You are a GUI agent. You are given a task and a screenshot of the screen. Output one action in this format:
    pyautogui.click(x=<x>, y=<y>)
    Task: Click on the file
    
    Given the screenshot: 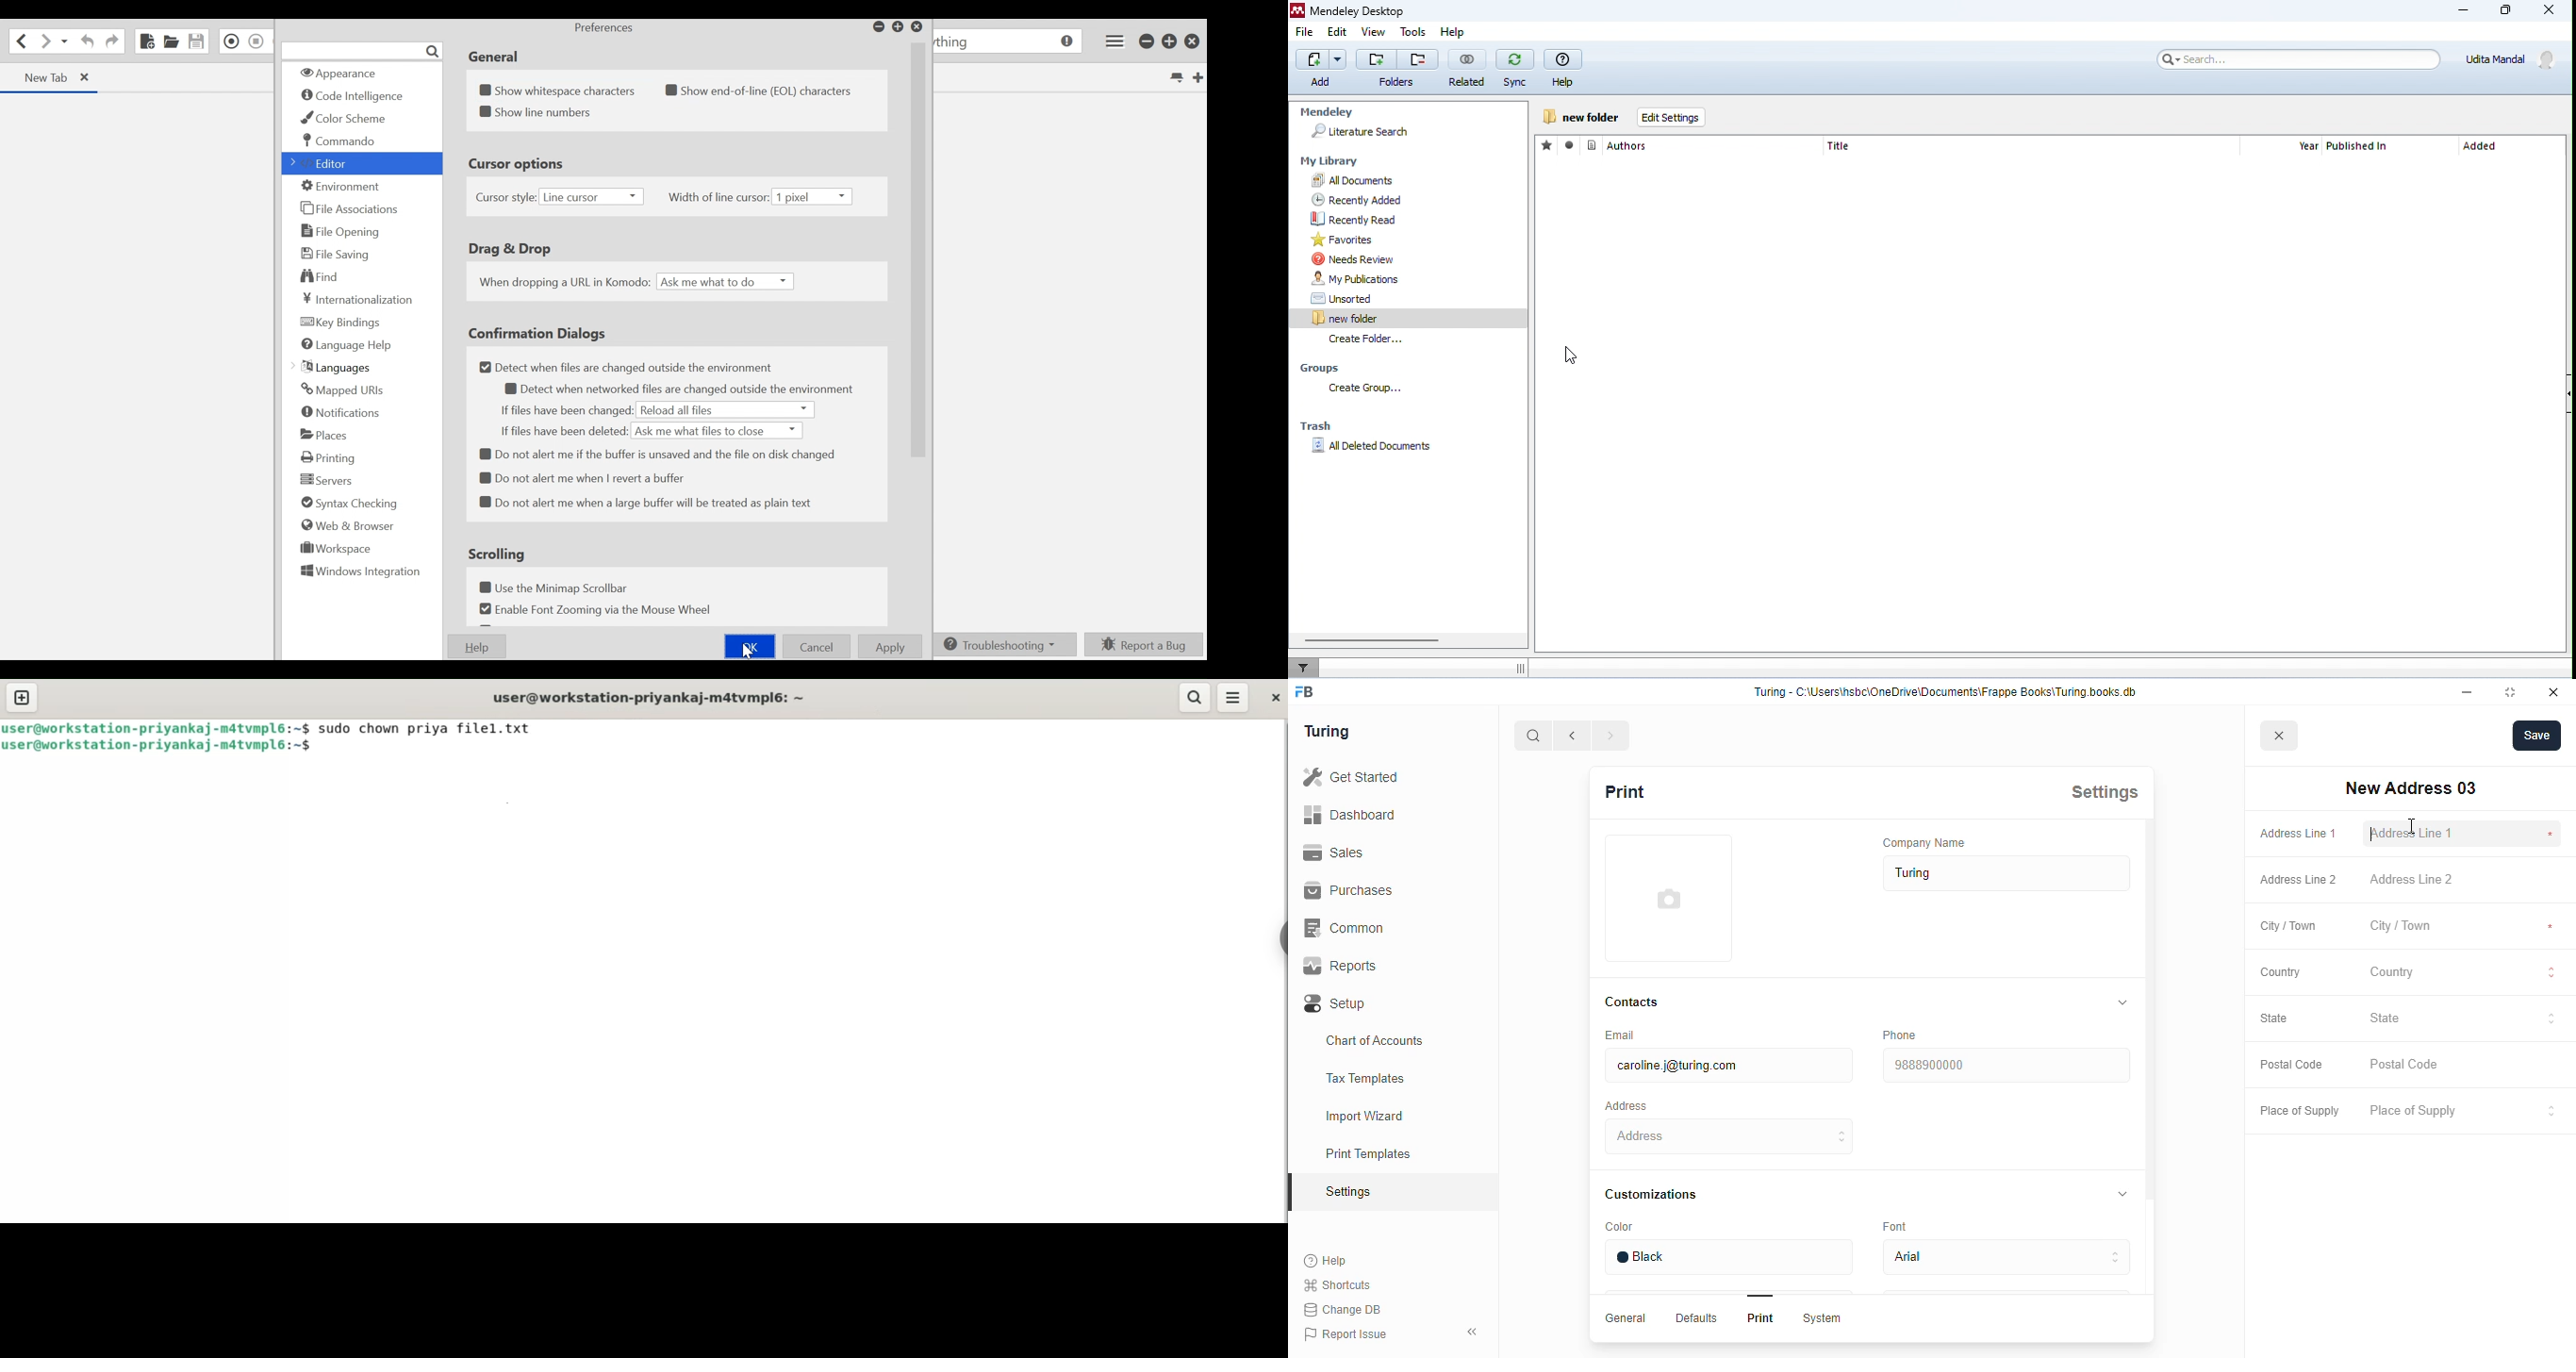 What is the action you would take?
    pyautogui.click(x=1305, y=31)
    